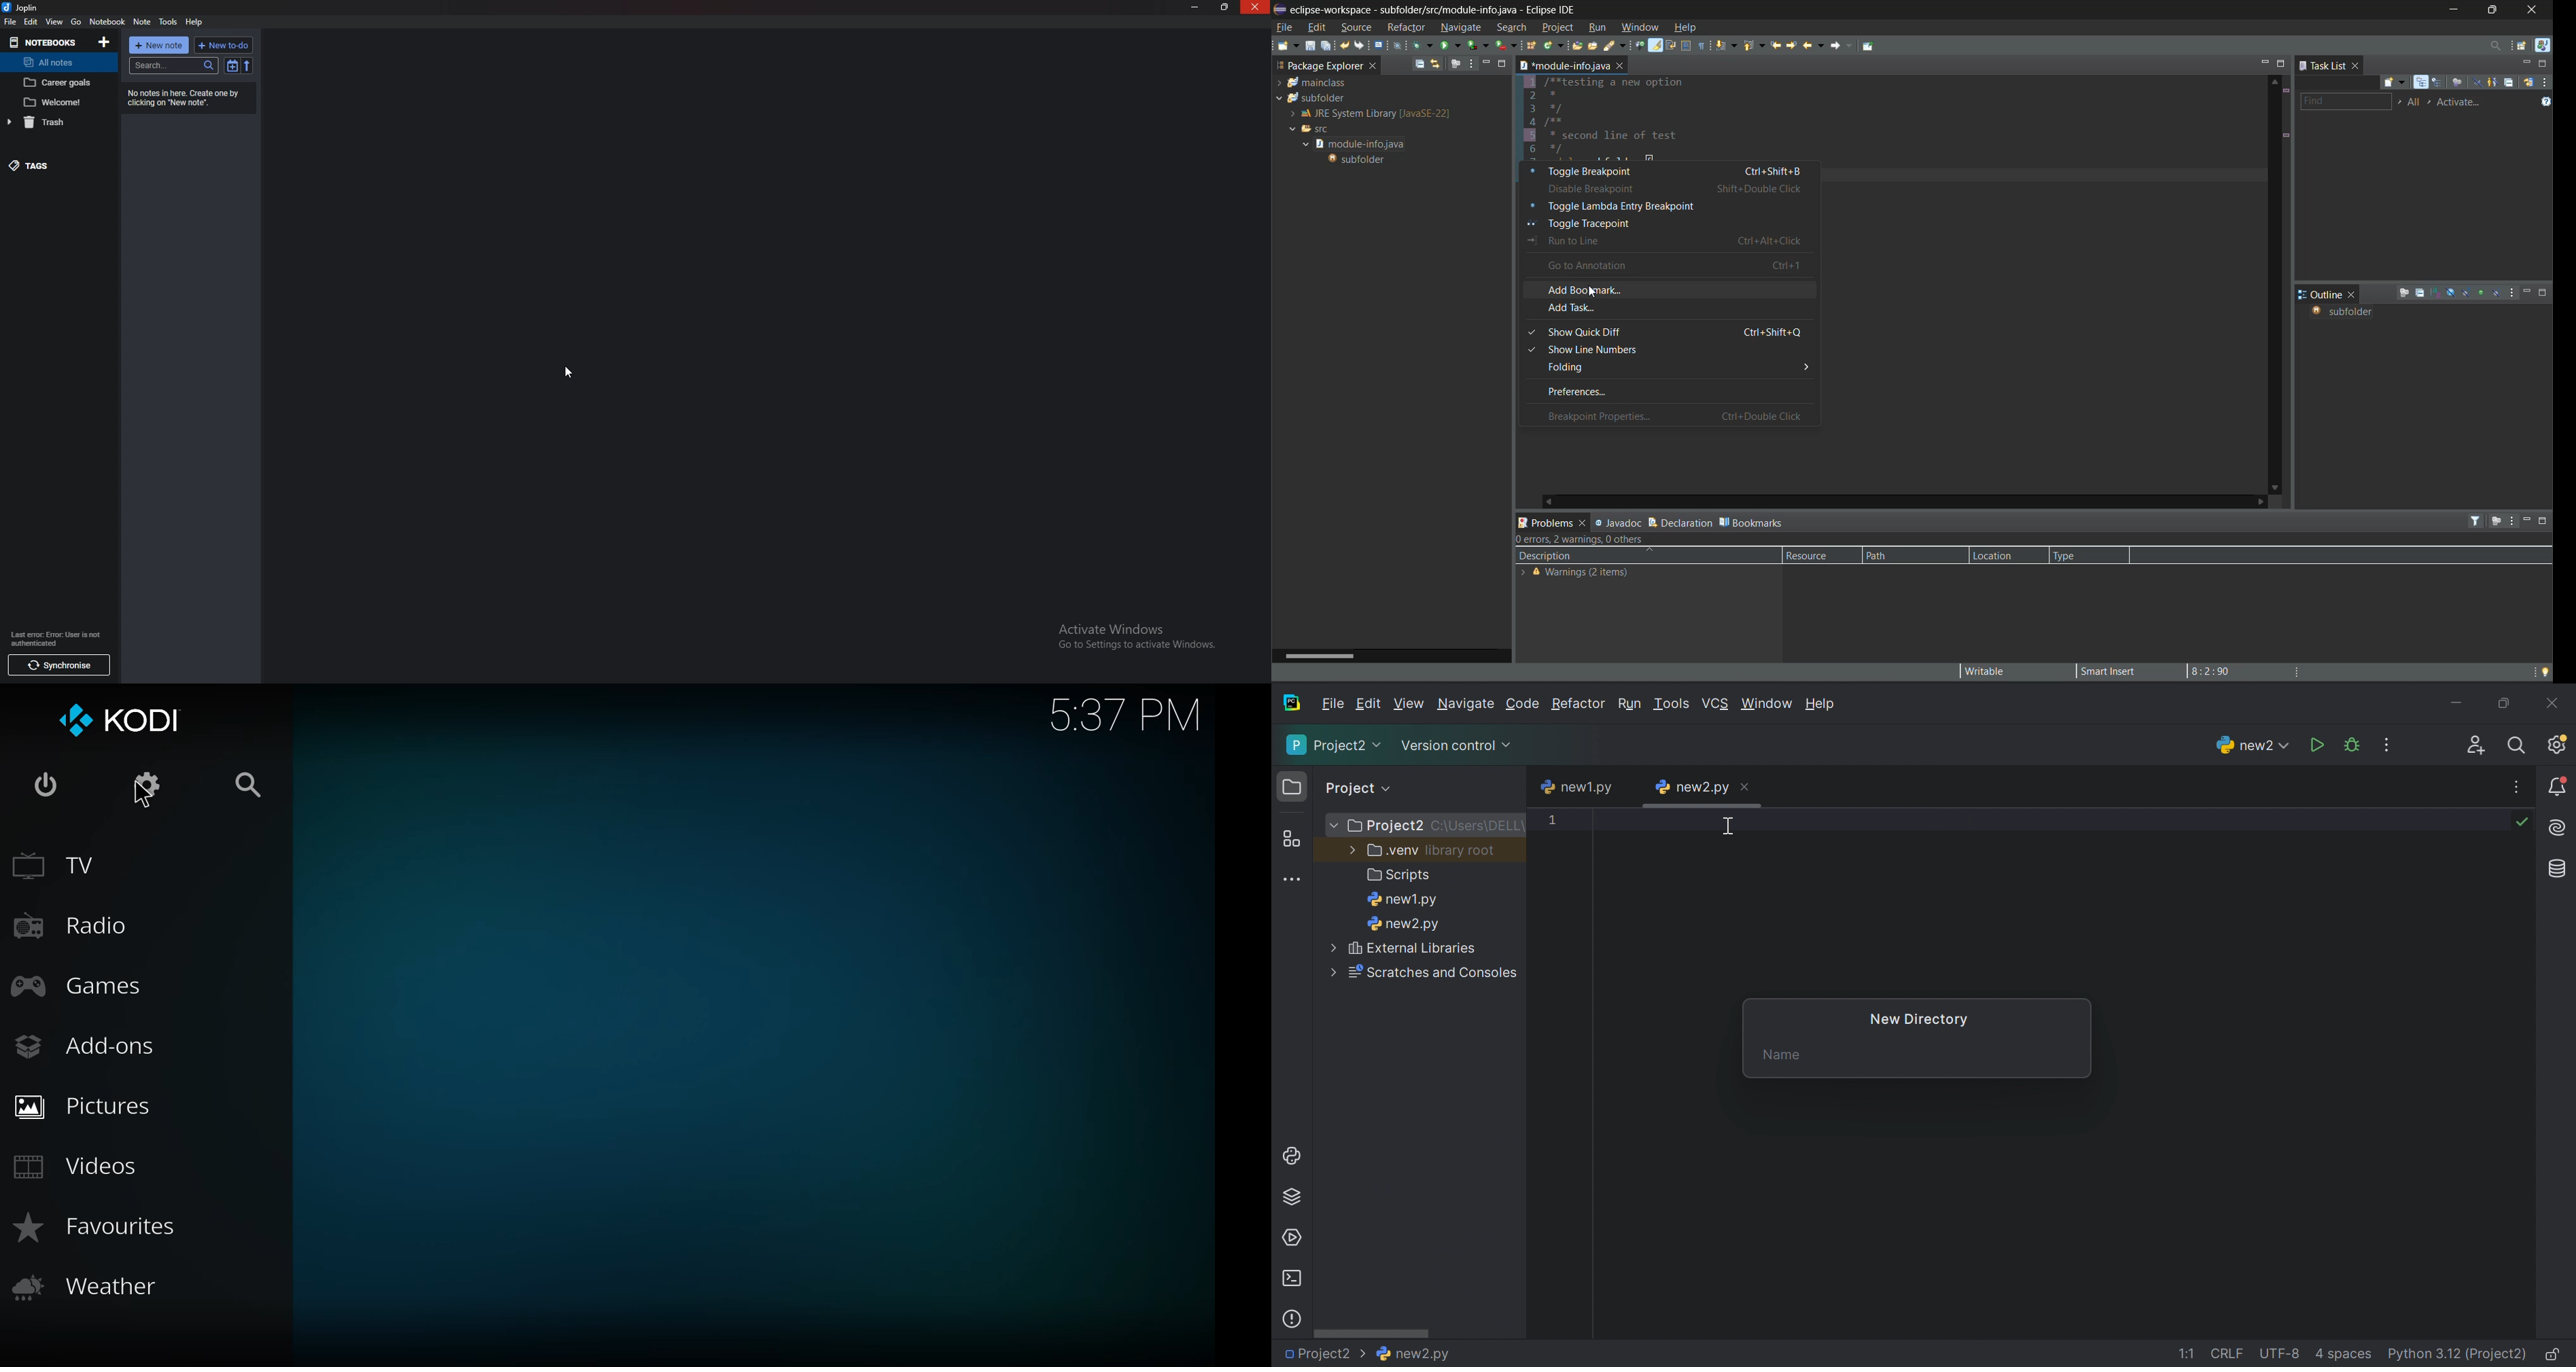 Image resolution: width=2576 pixels, height=1372 pixels. I want to click on Info, so click(56, 638).